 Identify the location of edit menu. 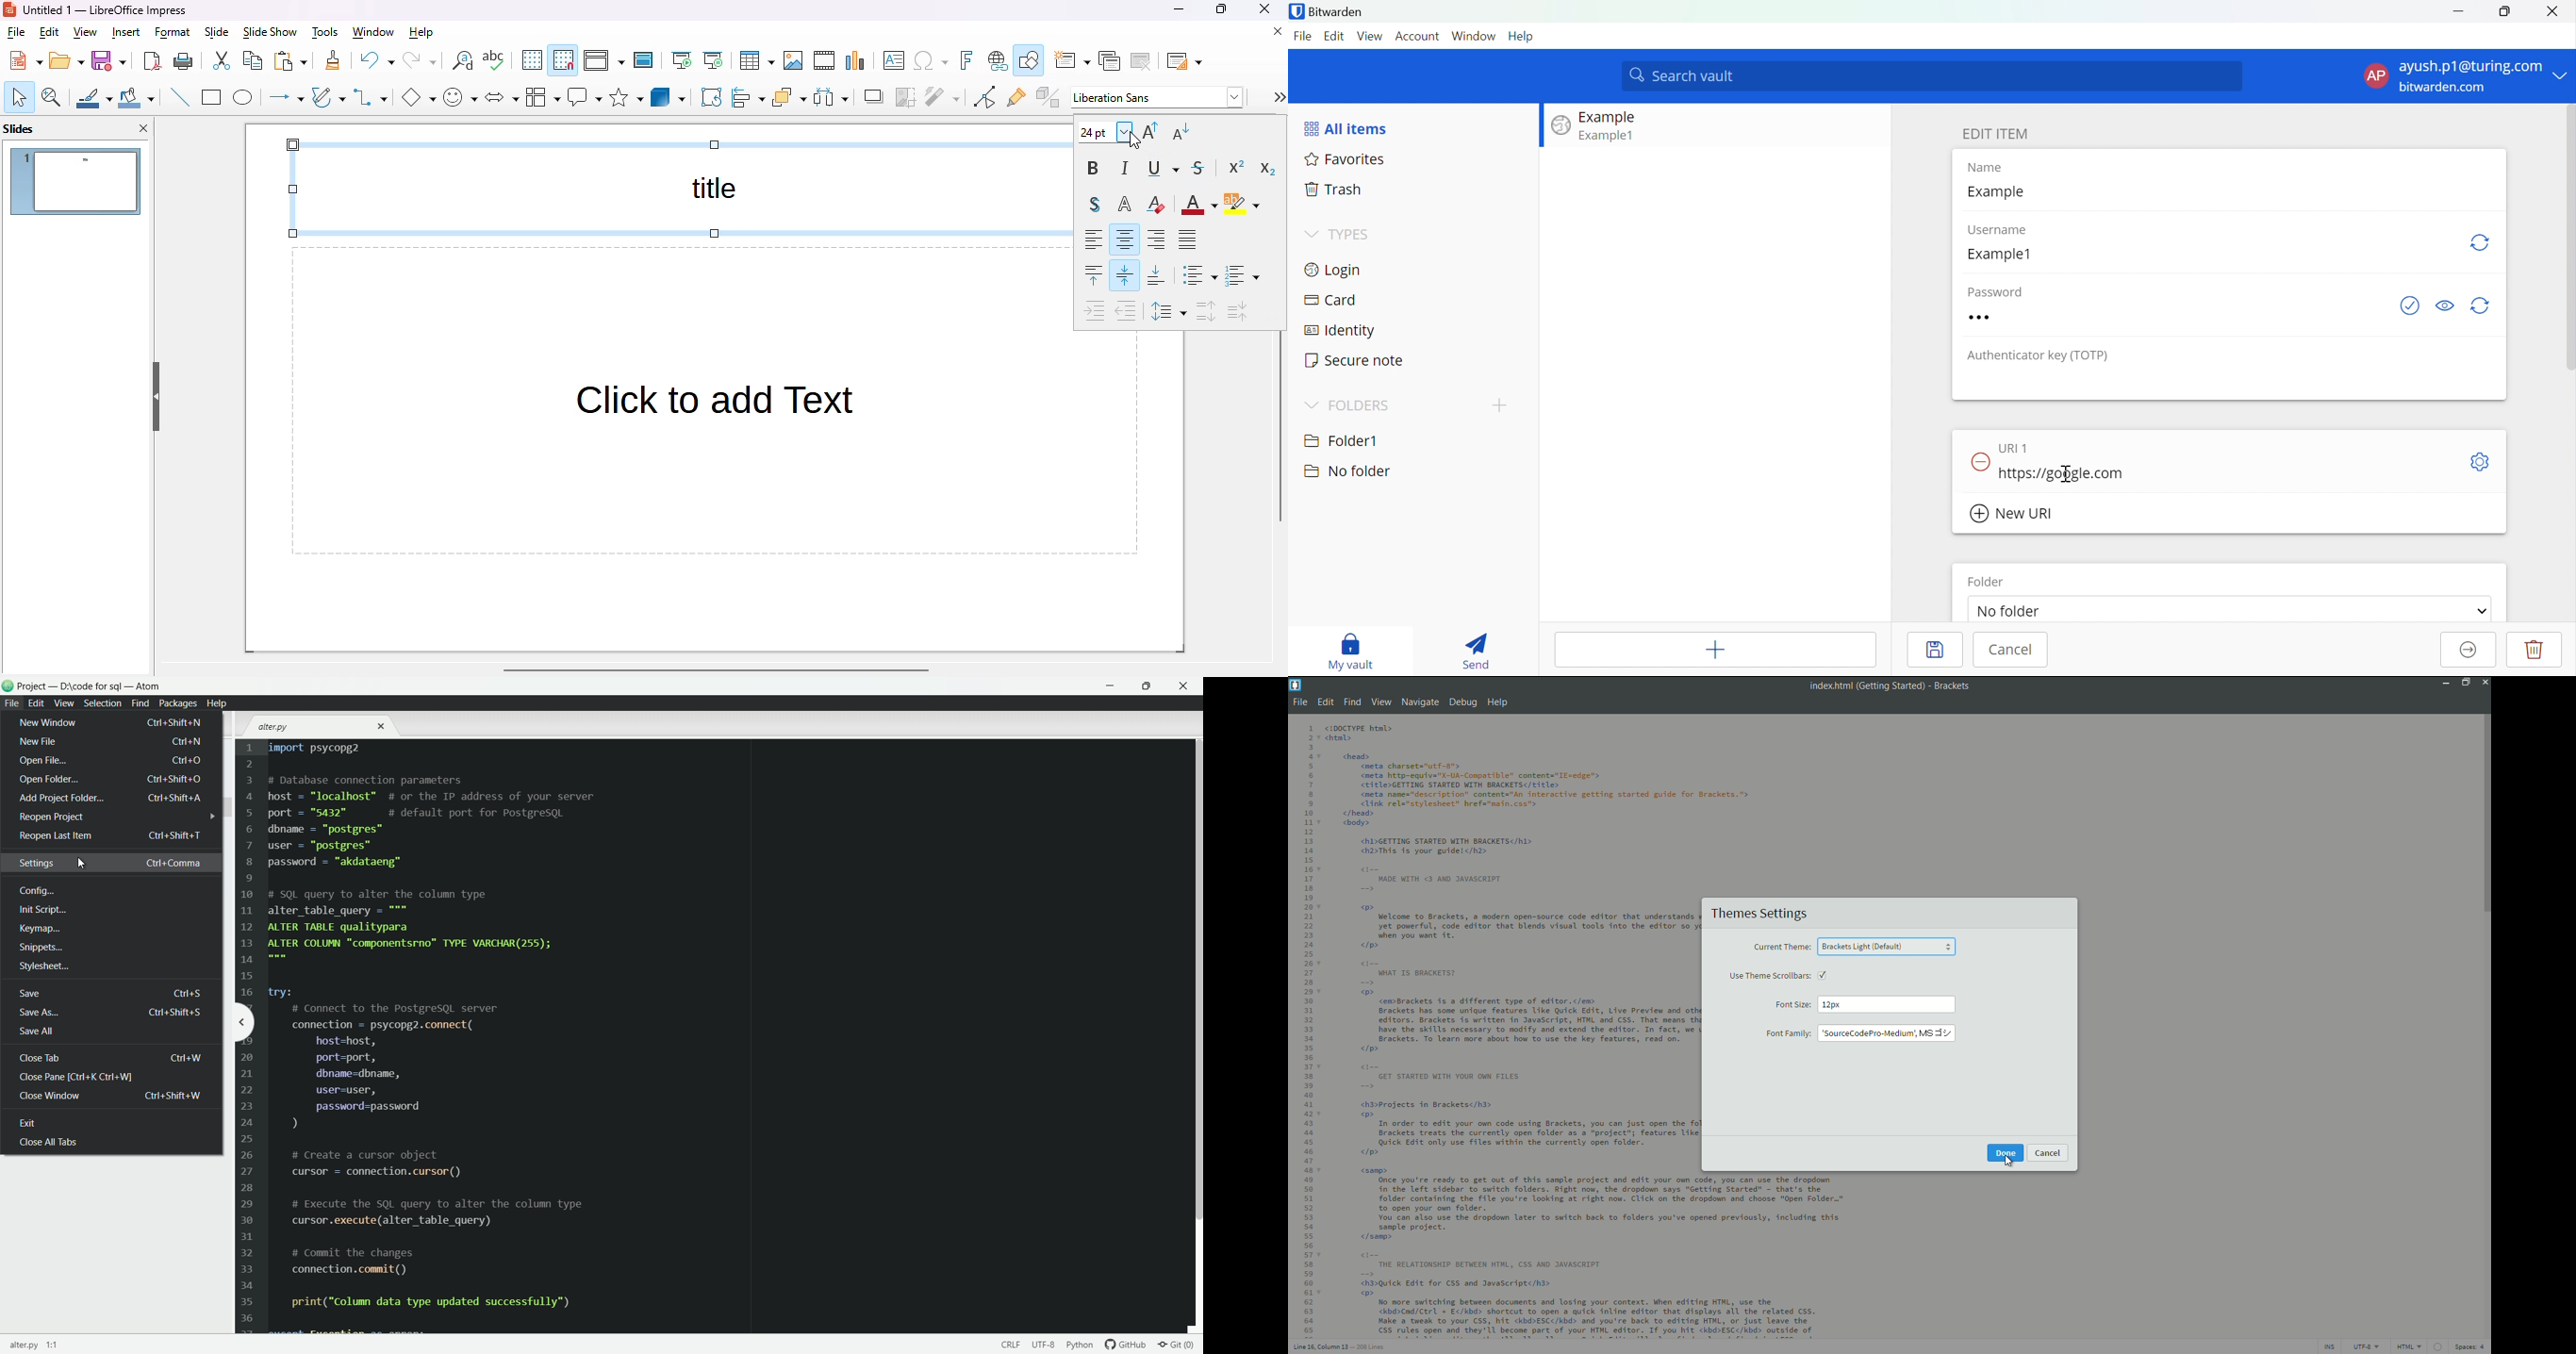
(1325, 703).